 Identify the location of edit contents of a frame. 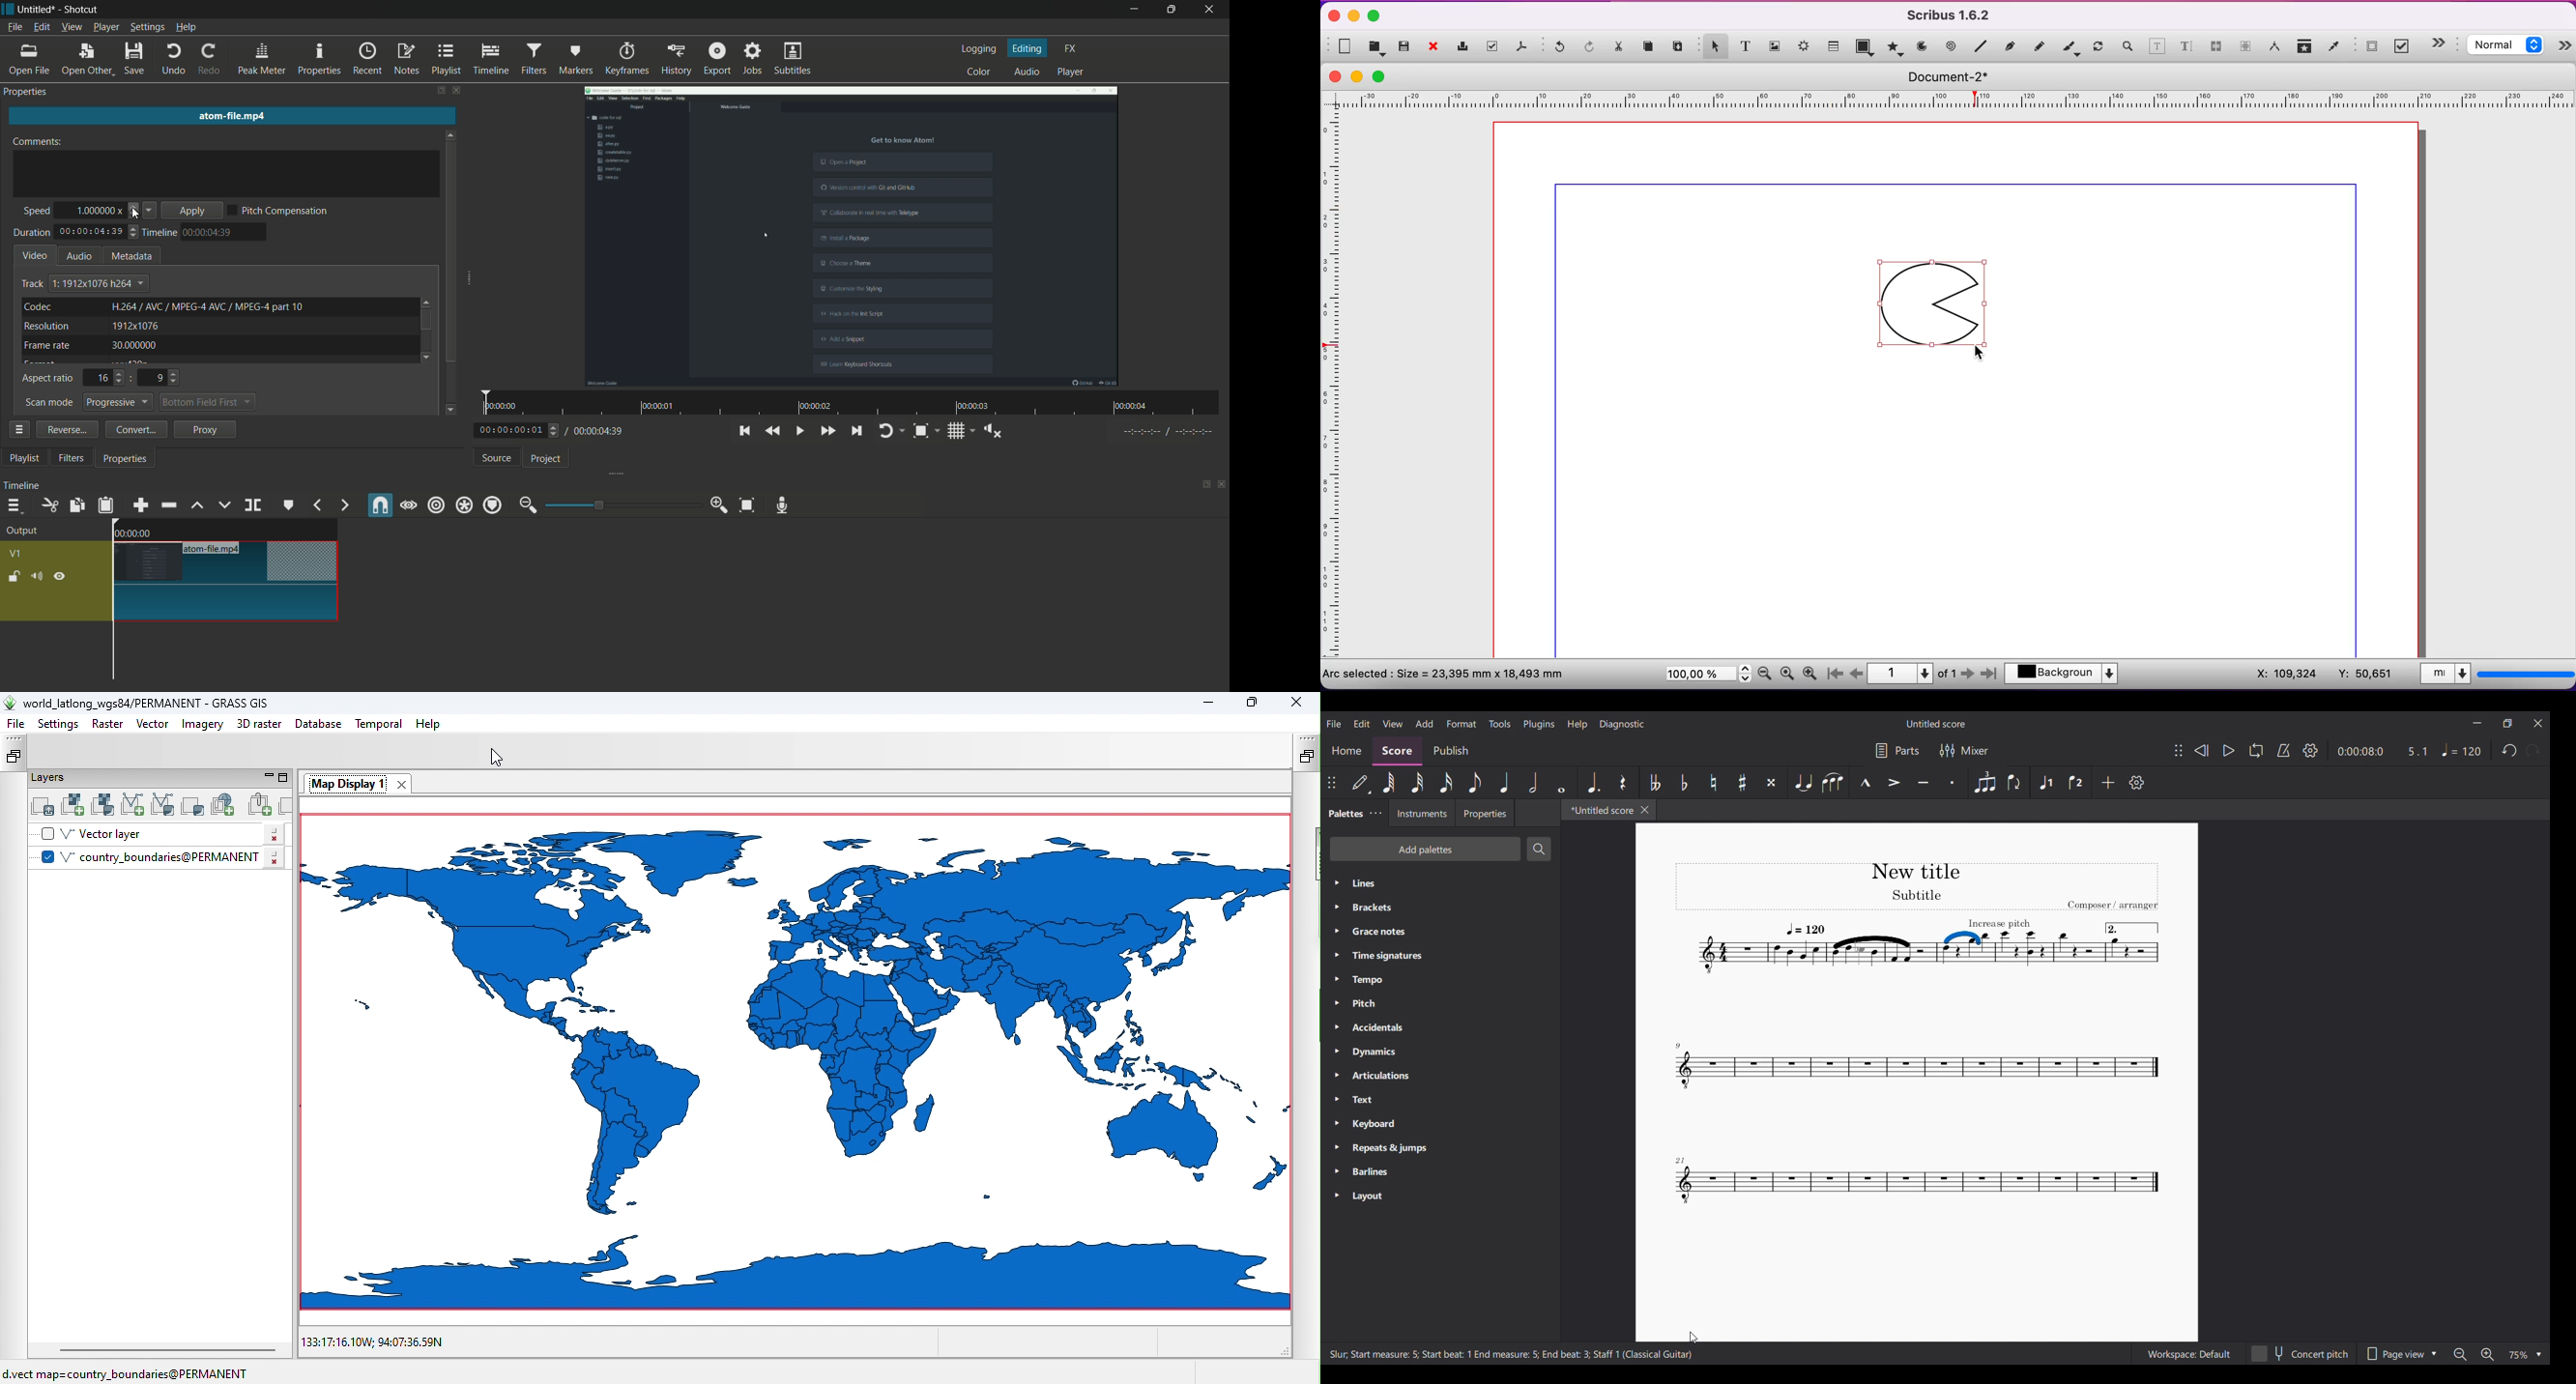
(2158, 48).